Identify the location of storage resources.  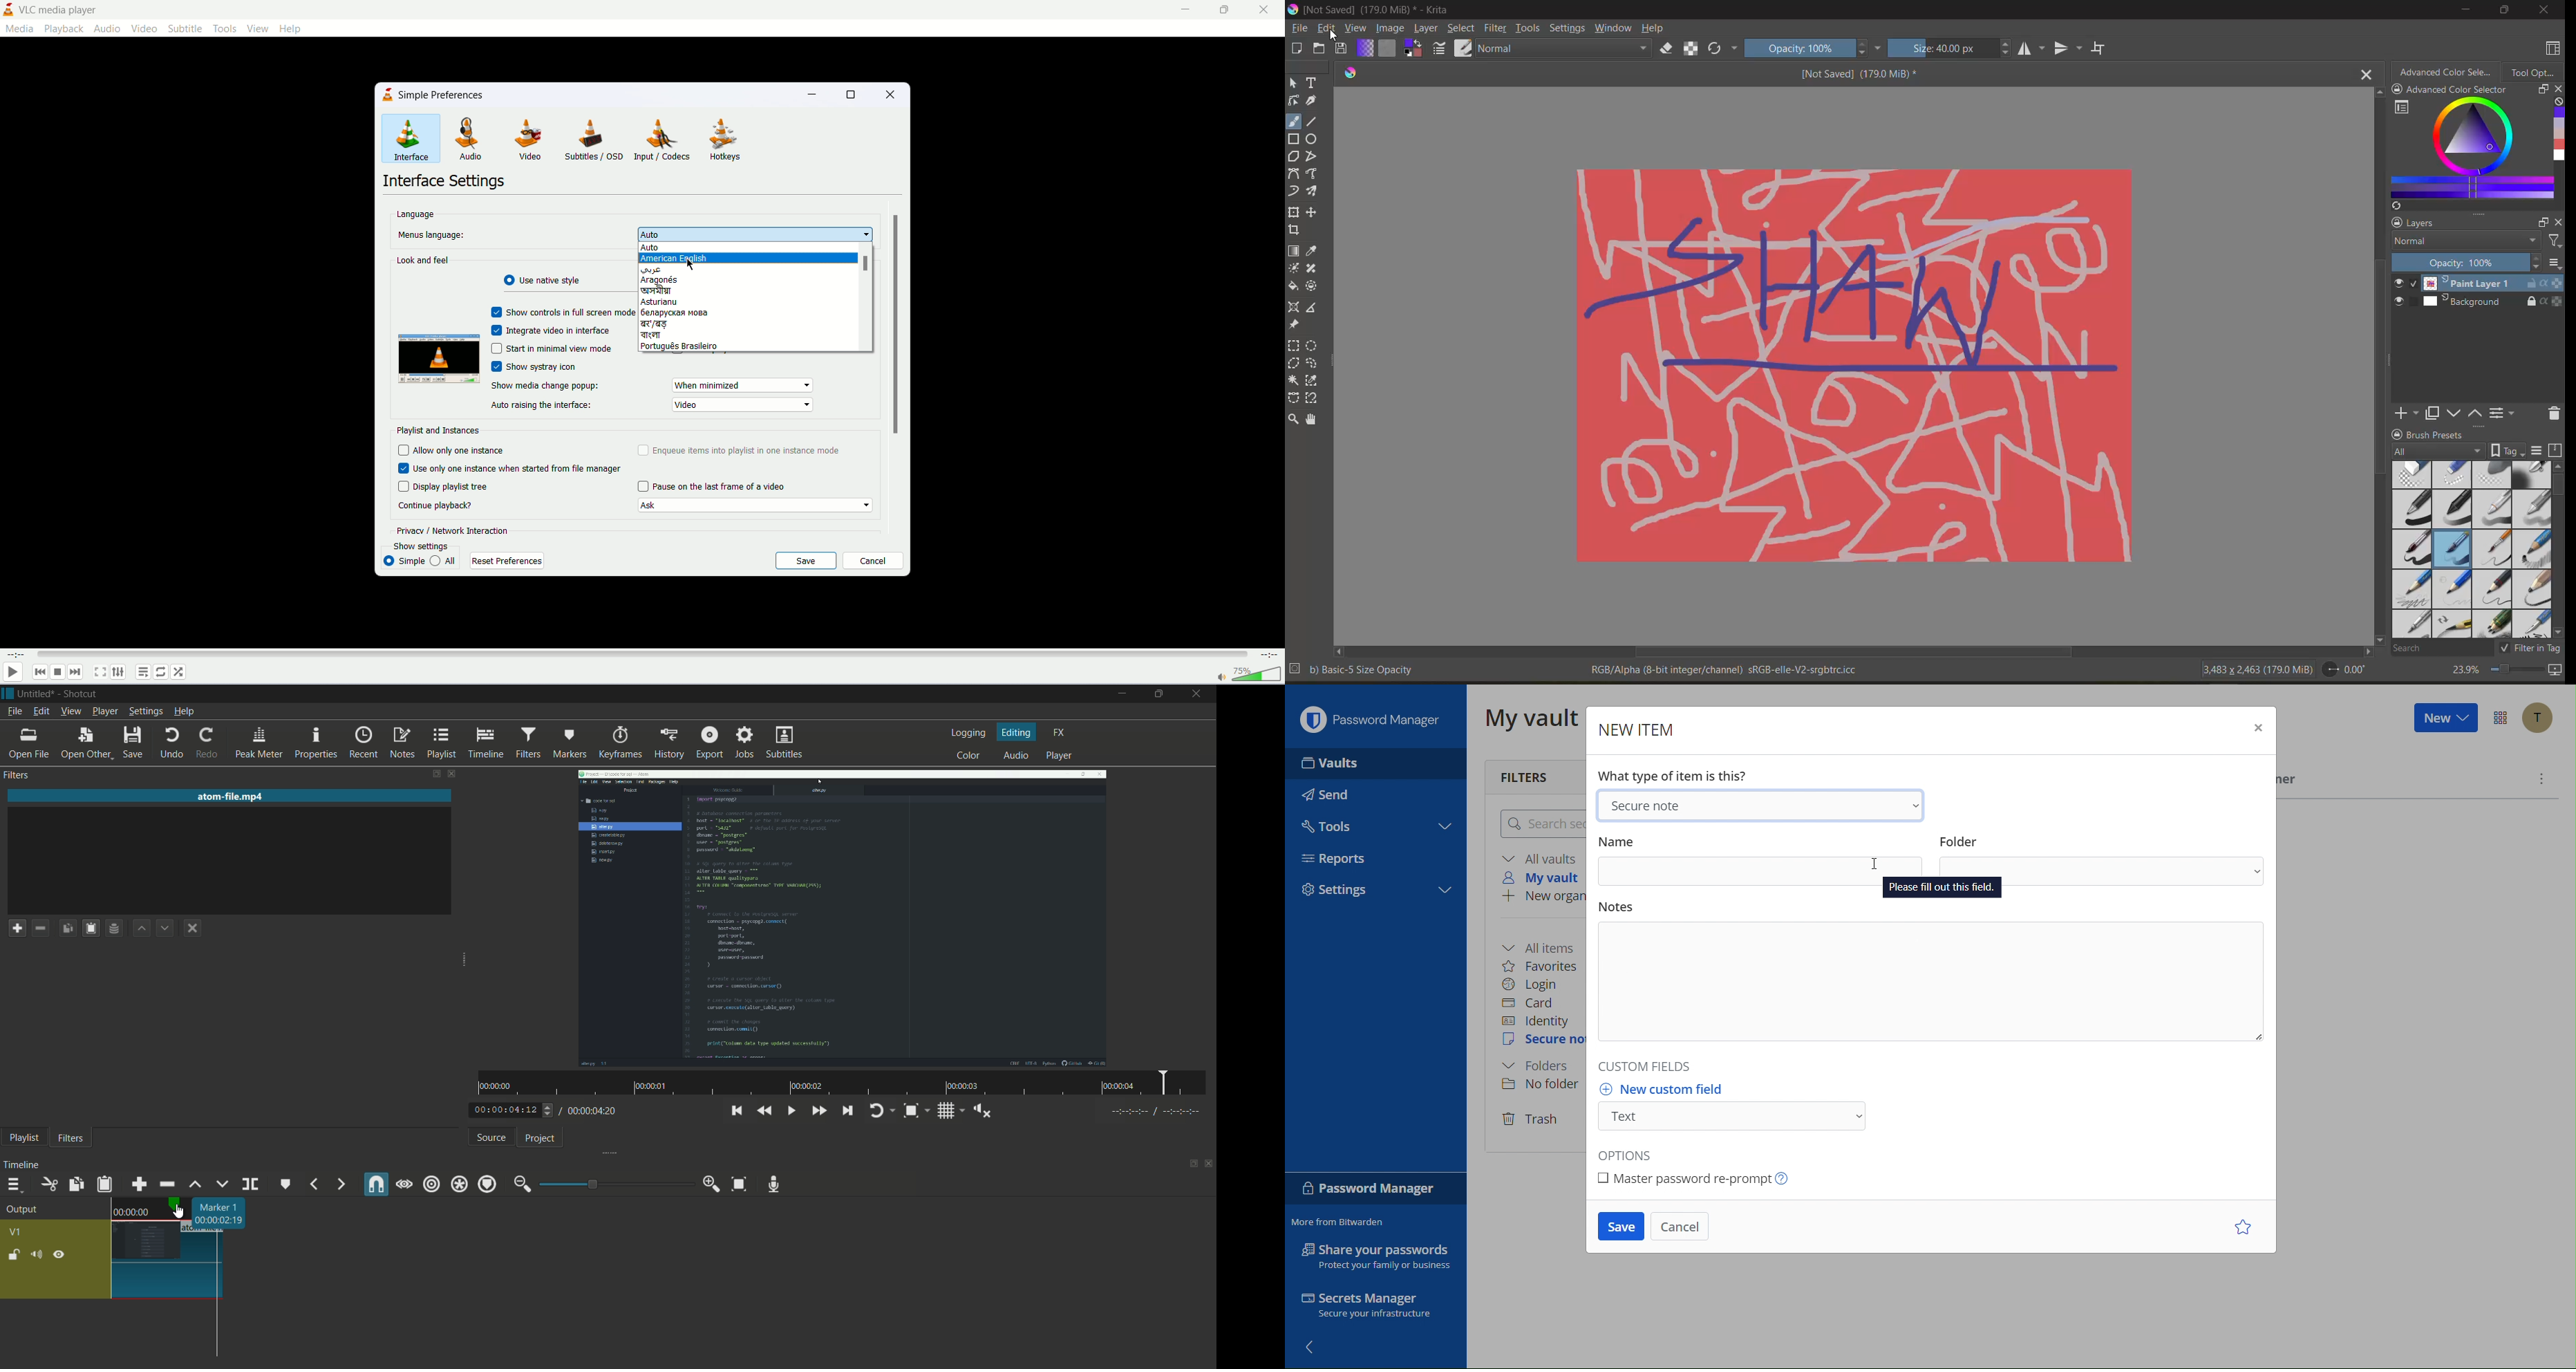
(2557, 452).